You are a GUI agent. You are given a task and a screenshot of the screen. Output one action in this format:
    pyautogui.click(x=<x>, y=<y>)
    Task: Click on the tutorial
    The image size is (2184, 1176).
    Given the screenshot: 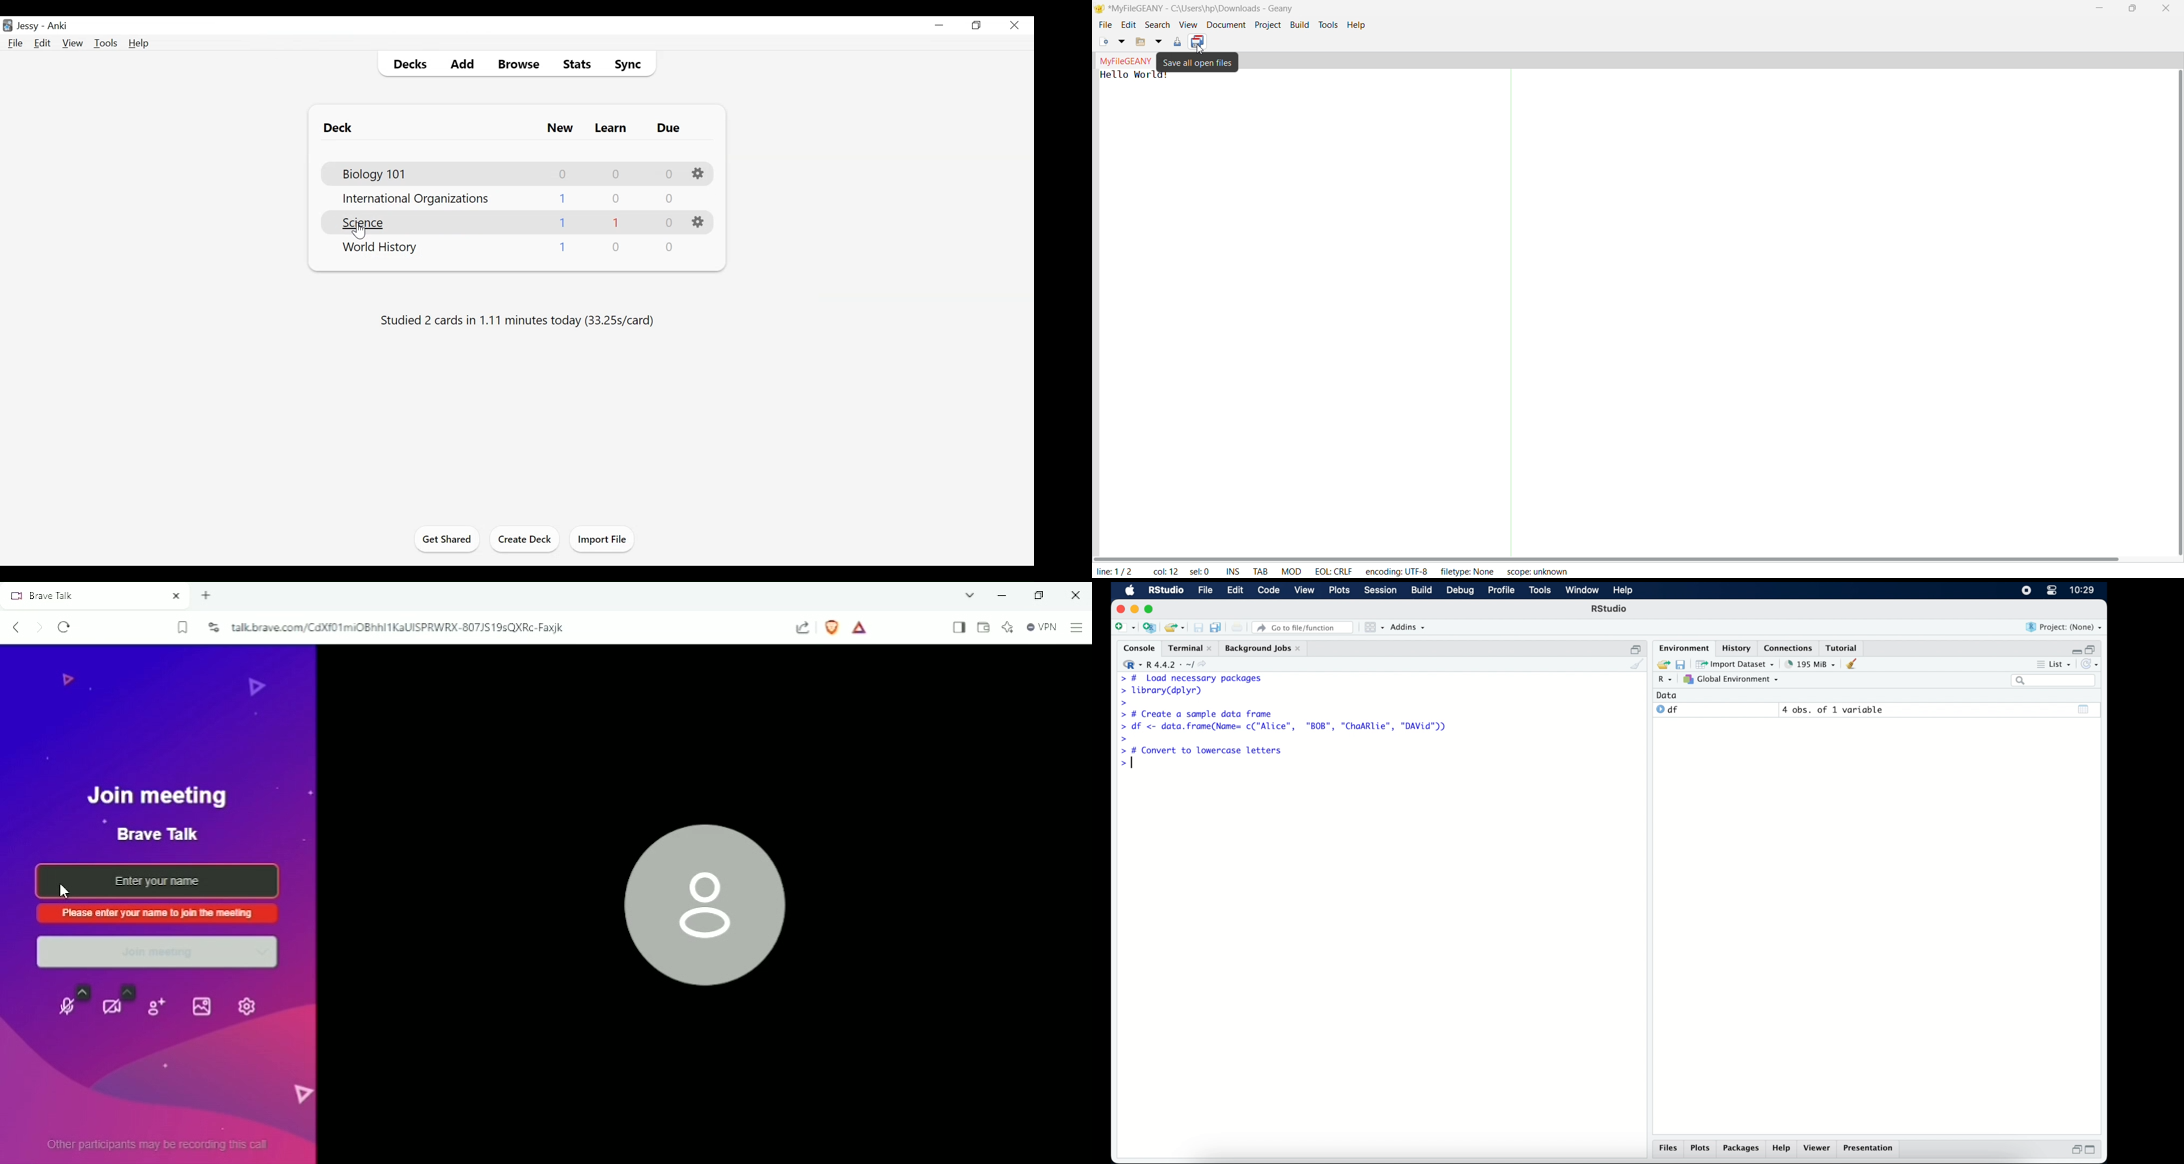 What is the action you would take?
    pyautogui.click(x=1844, y=647)
    